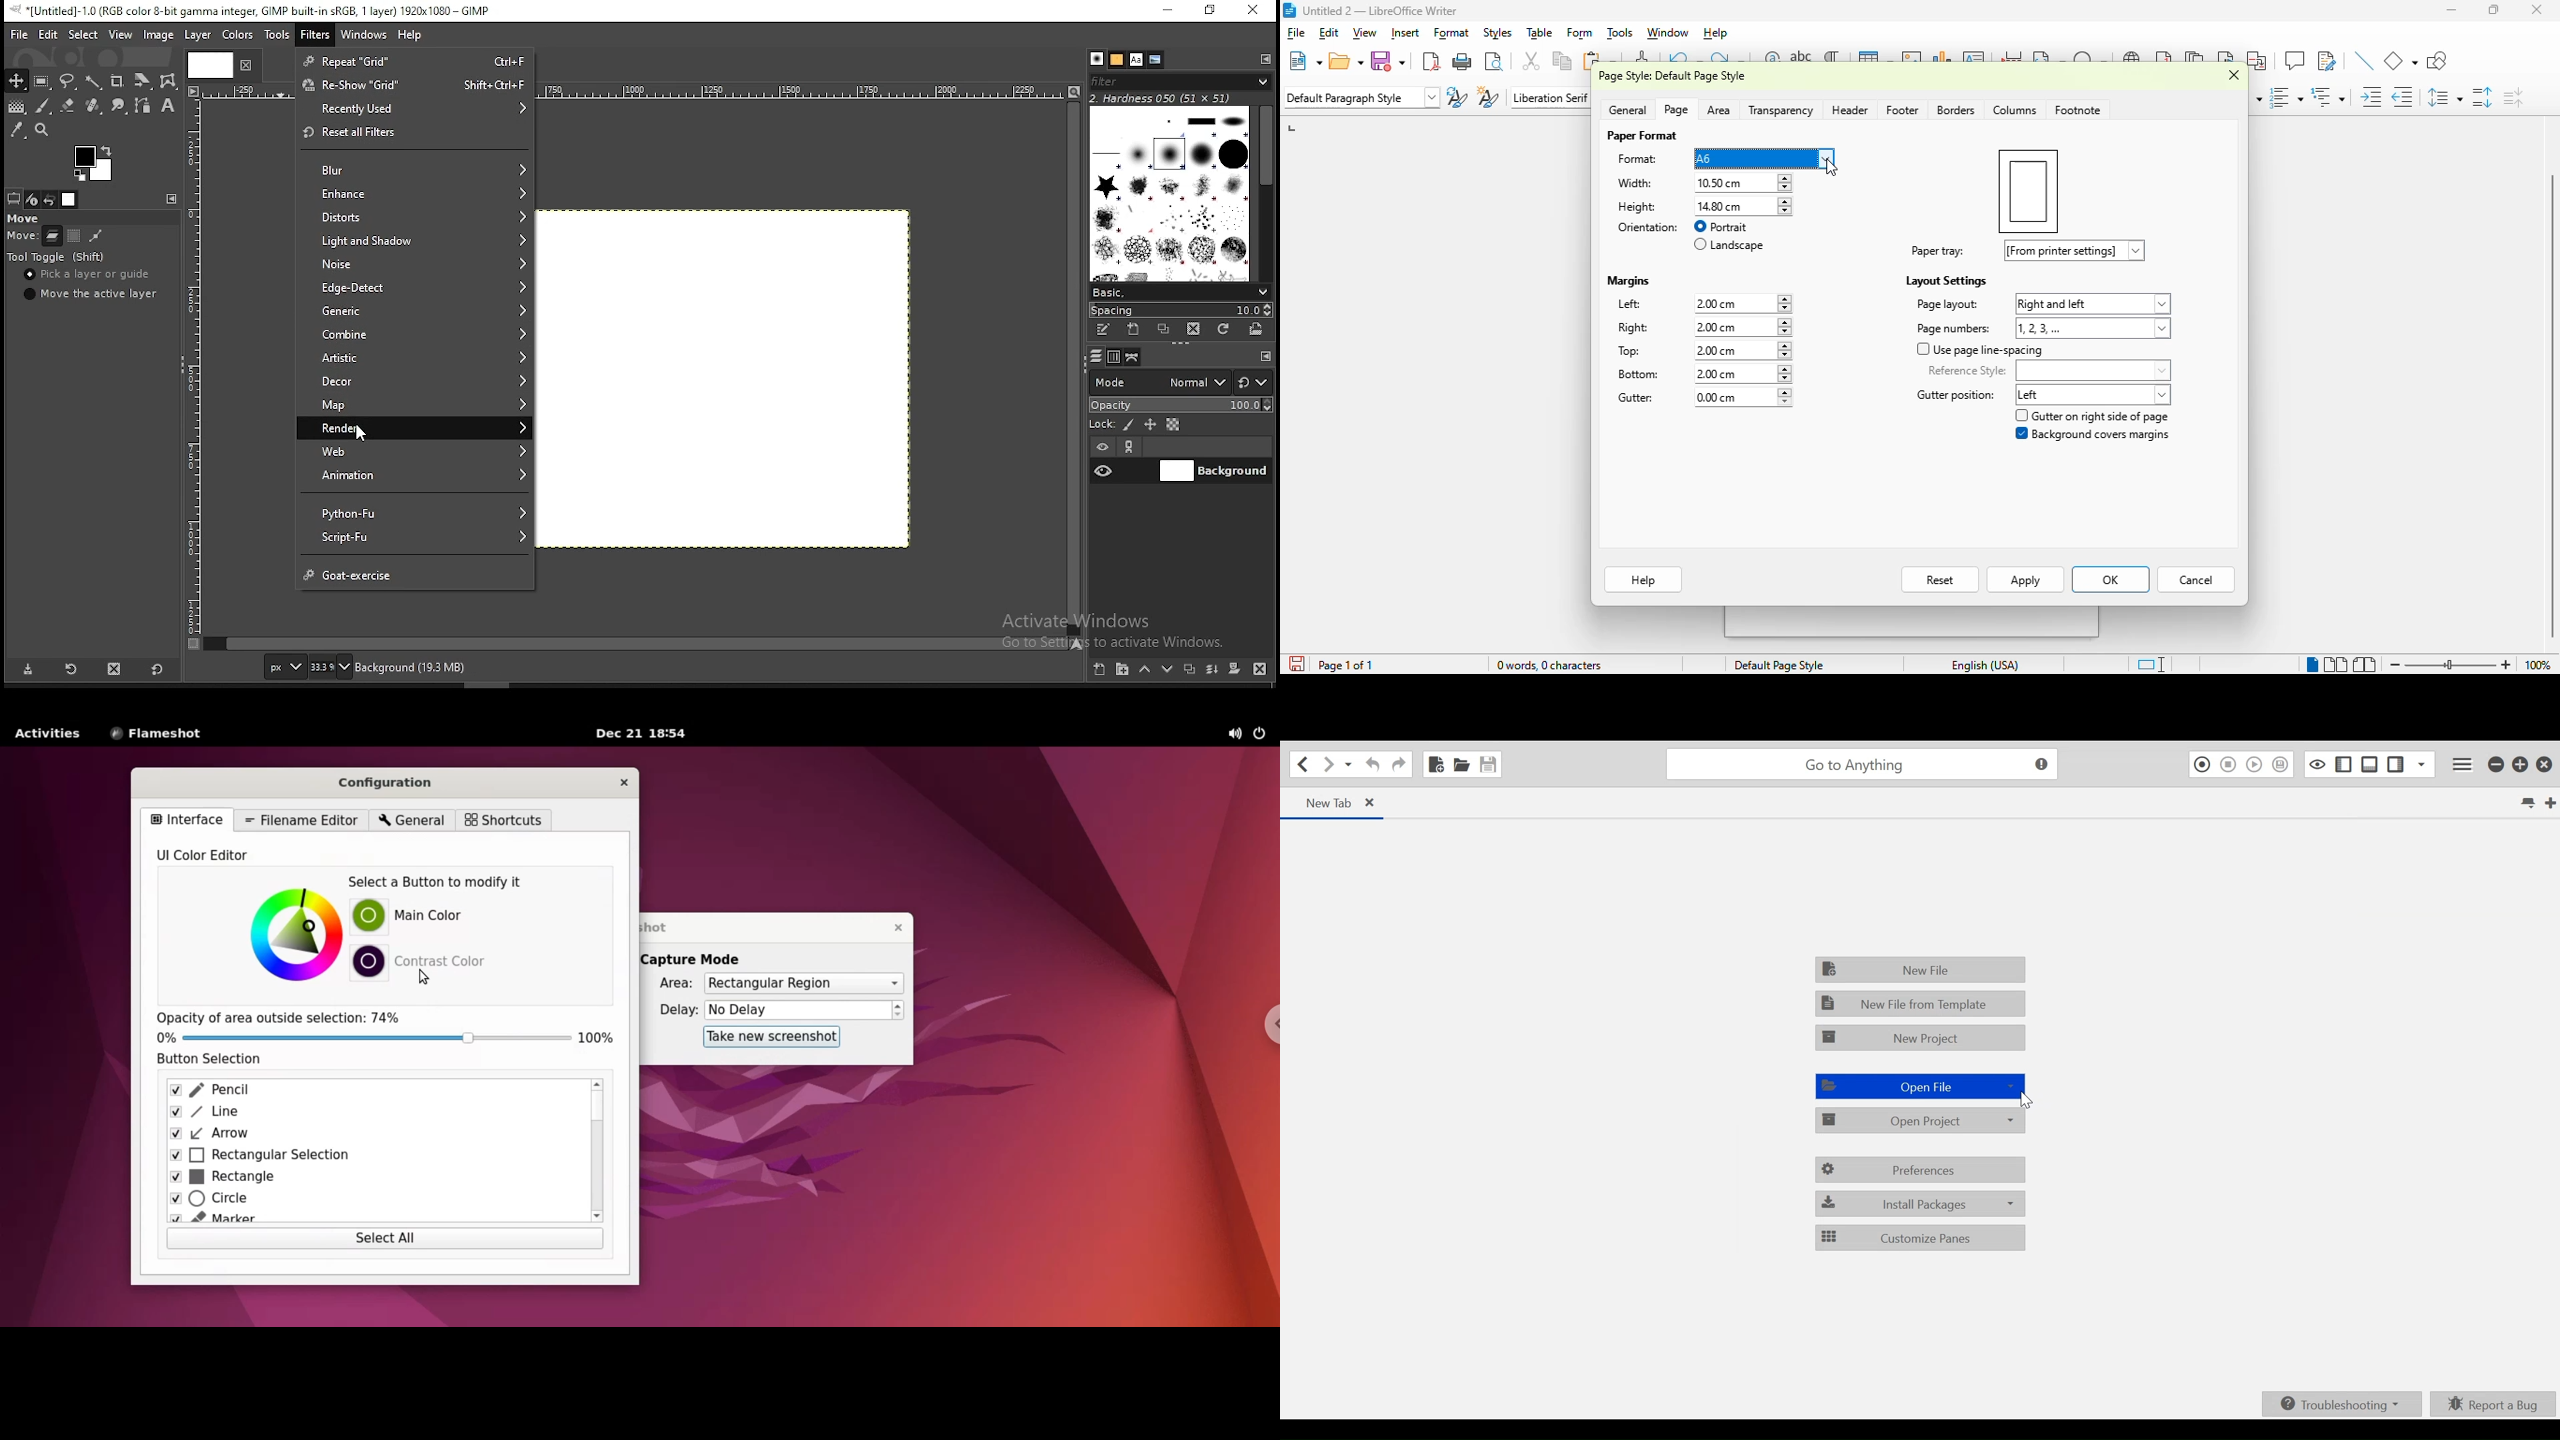  Describe the element at coordinates (2255, 61) in the screenshot. I see `insert cross-reference` at that location.